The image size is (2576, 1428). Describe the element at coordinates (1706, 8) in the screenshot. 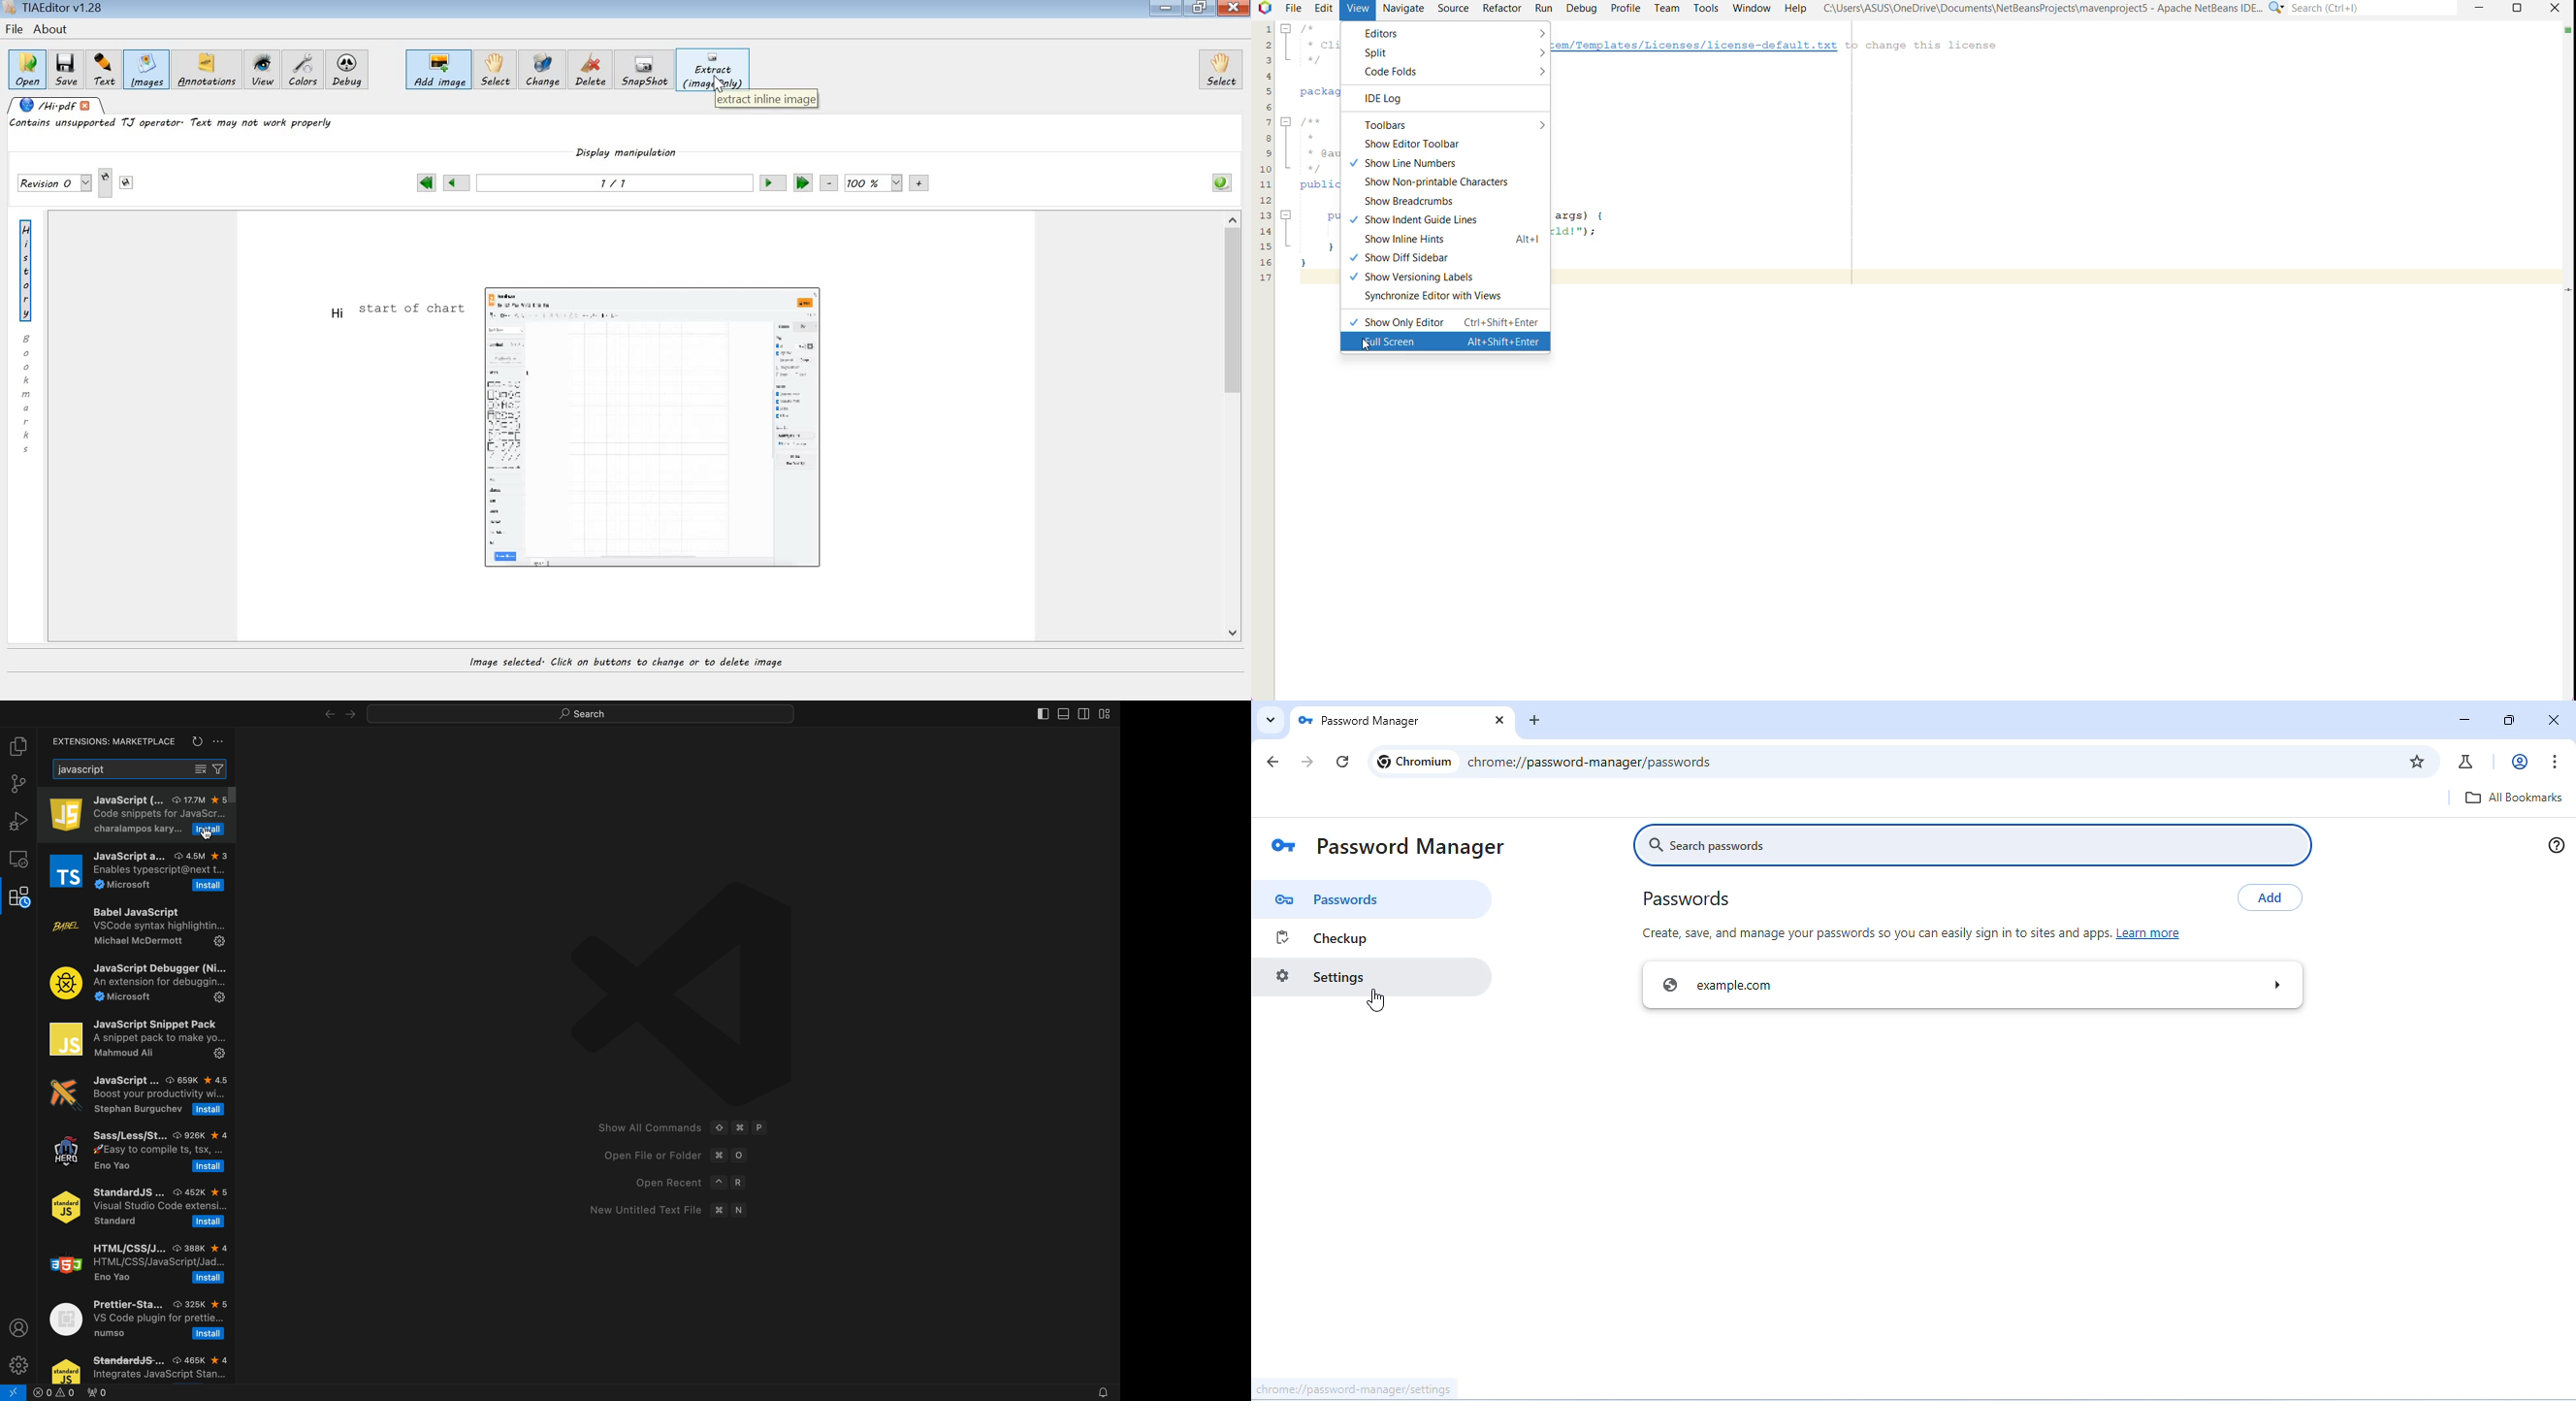

I see `Tools` at that location.